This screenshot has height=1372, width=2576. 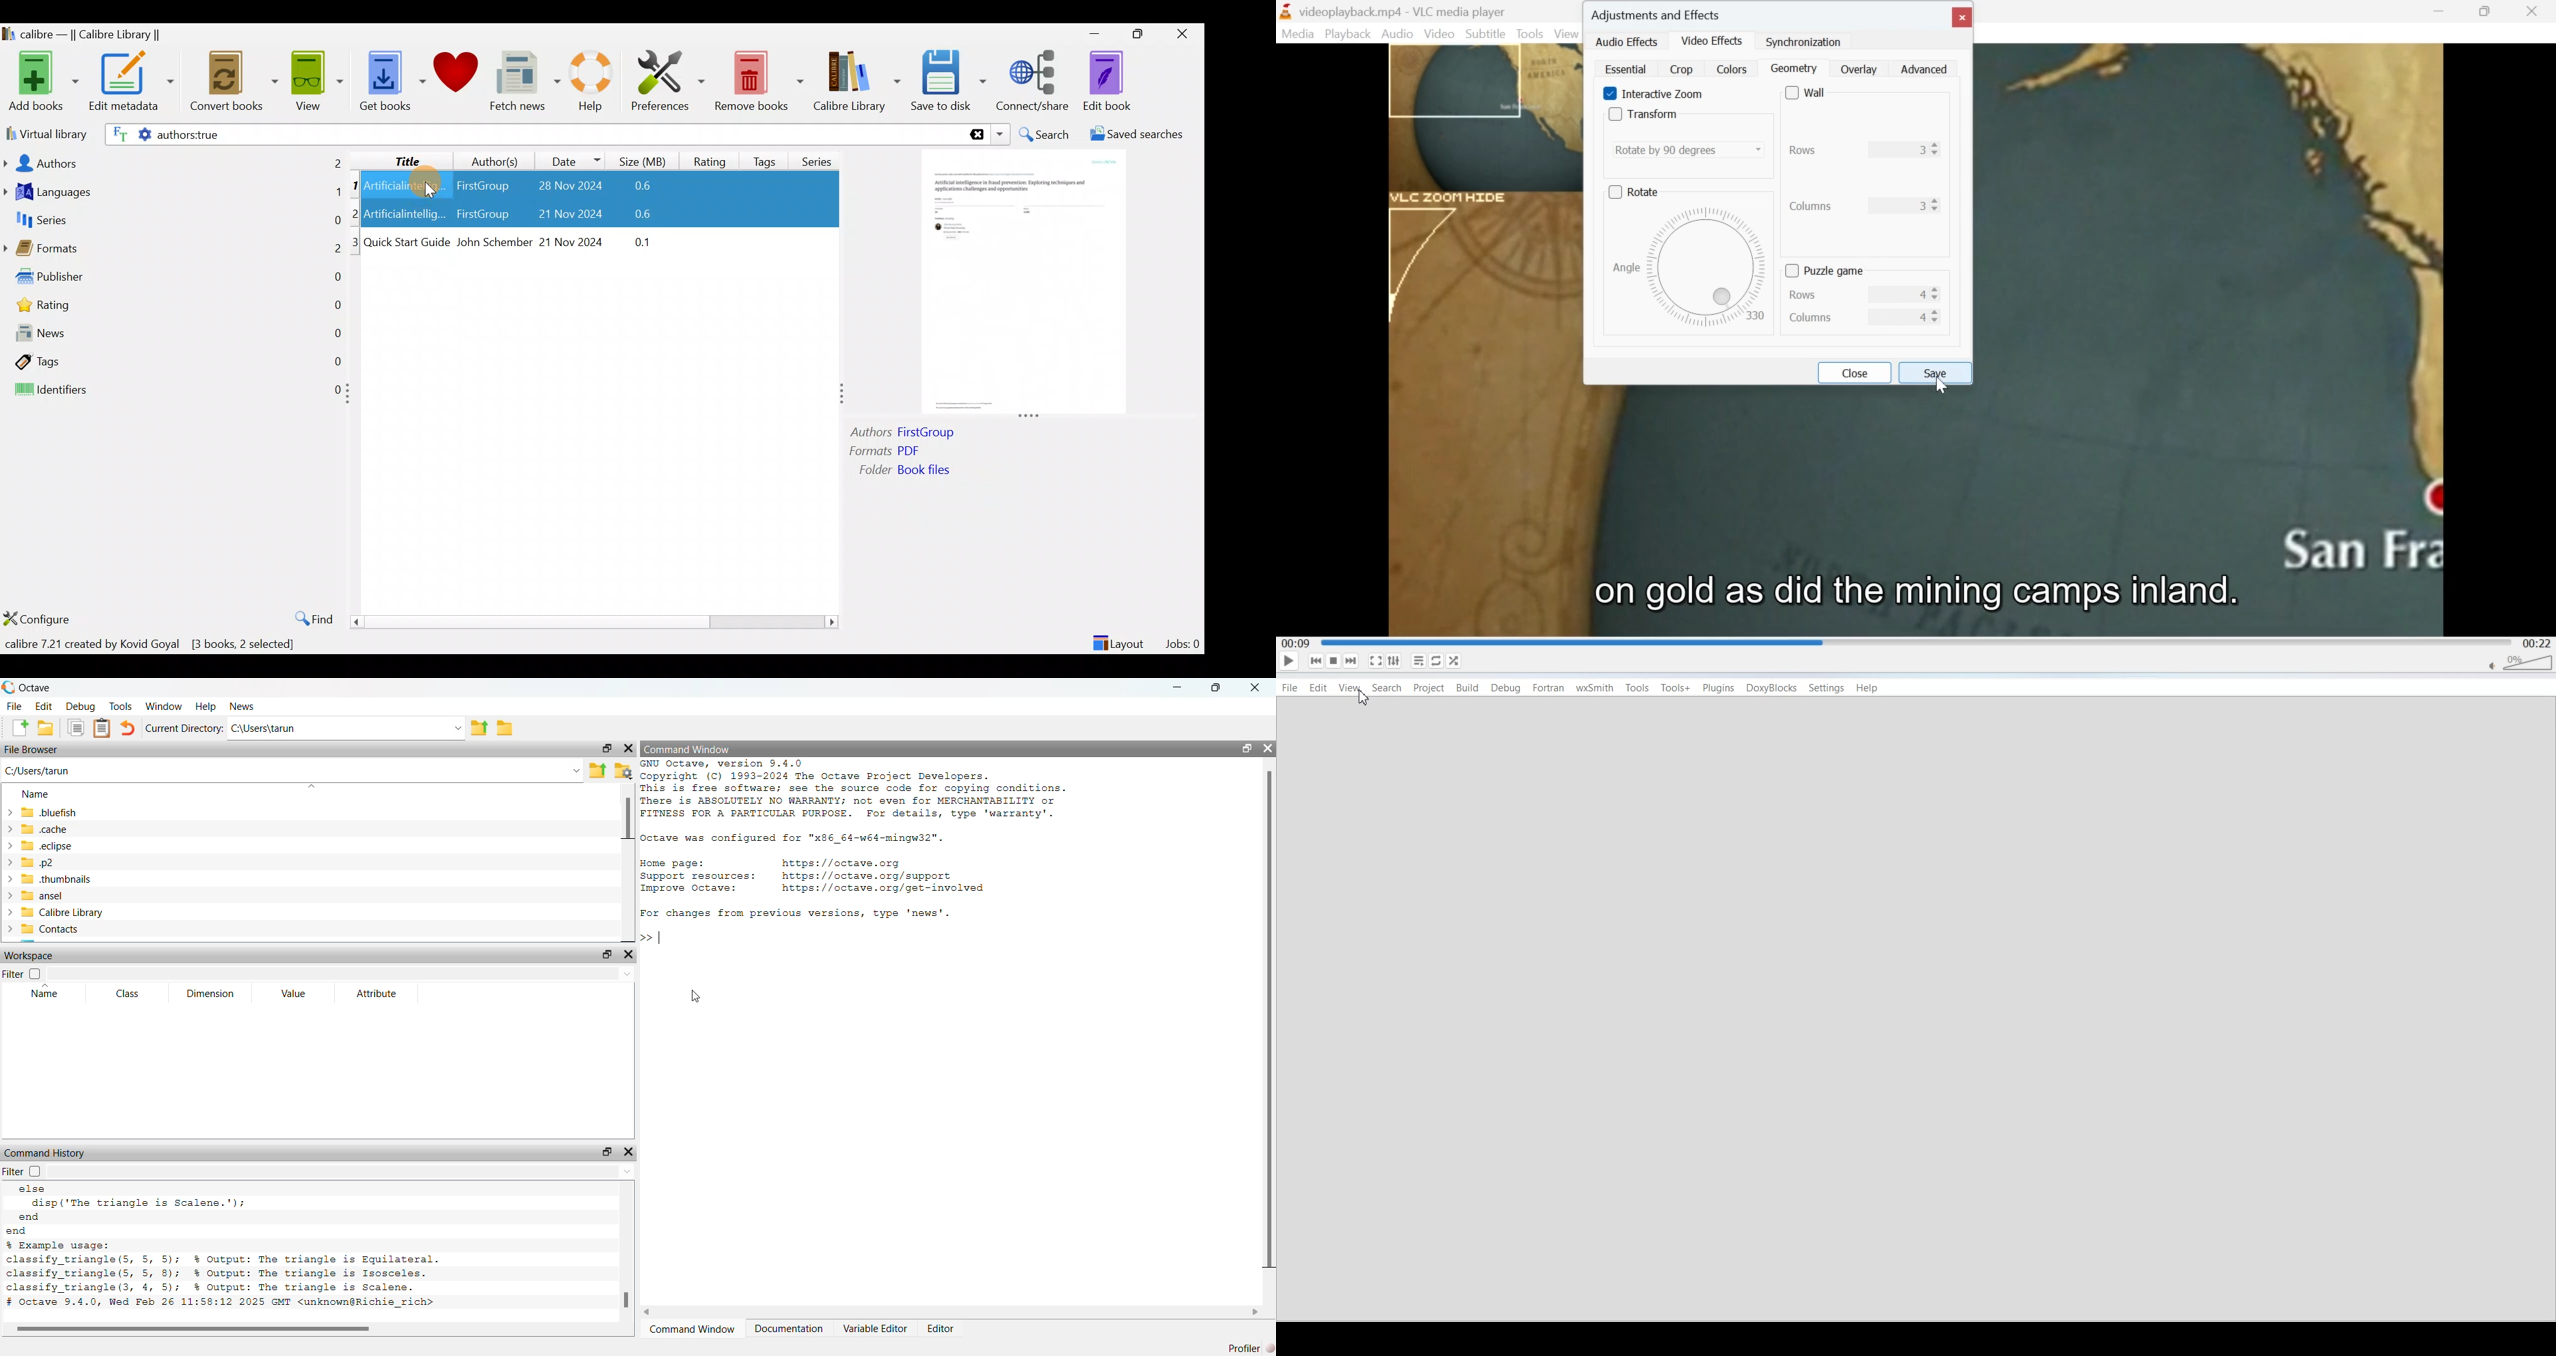 I want to click on hide widget, so click(x=629, y=955).